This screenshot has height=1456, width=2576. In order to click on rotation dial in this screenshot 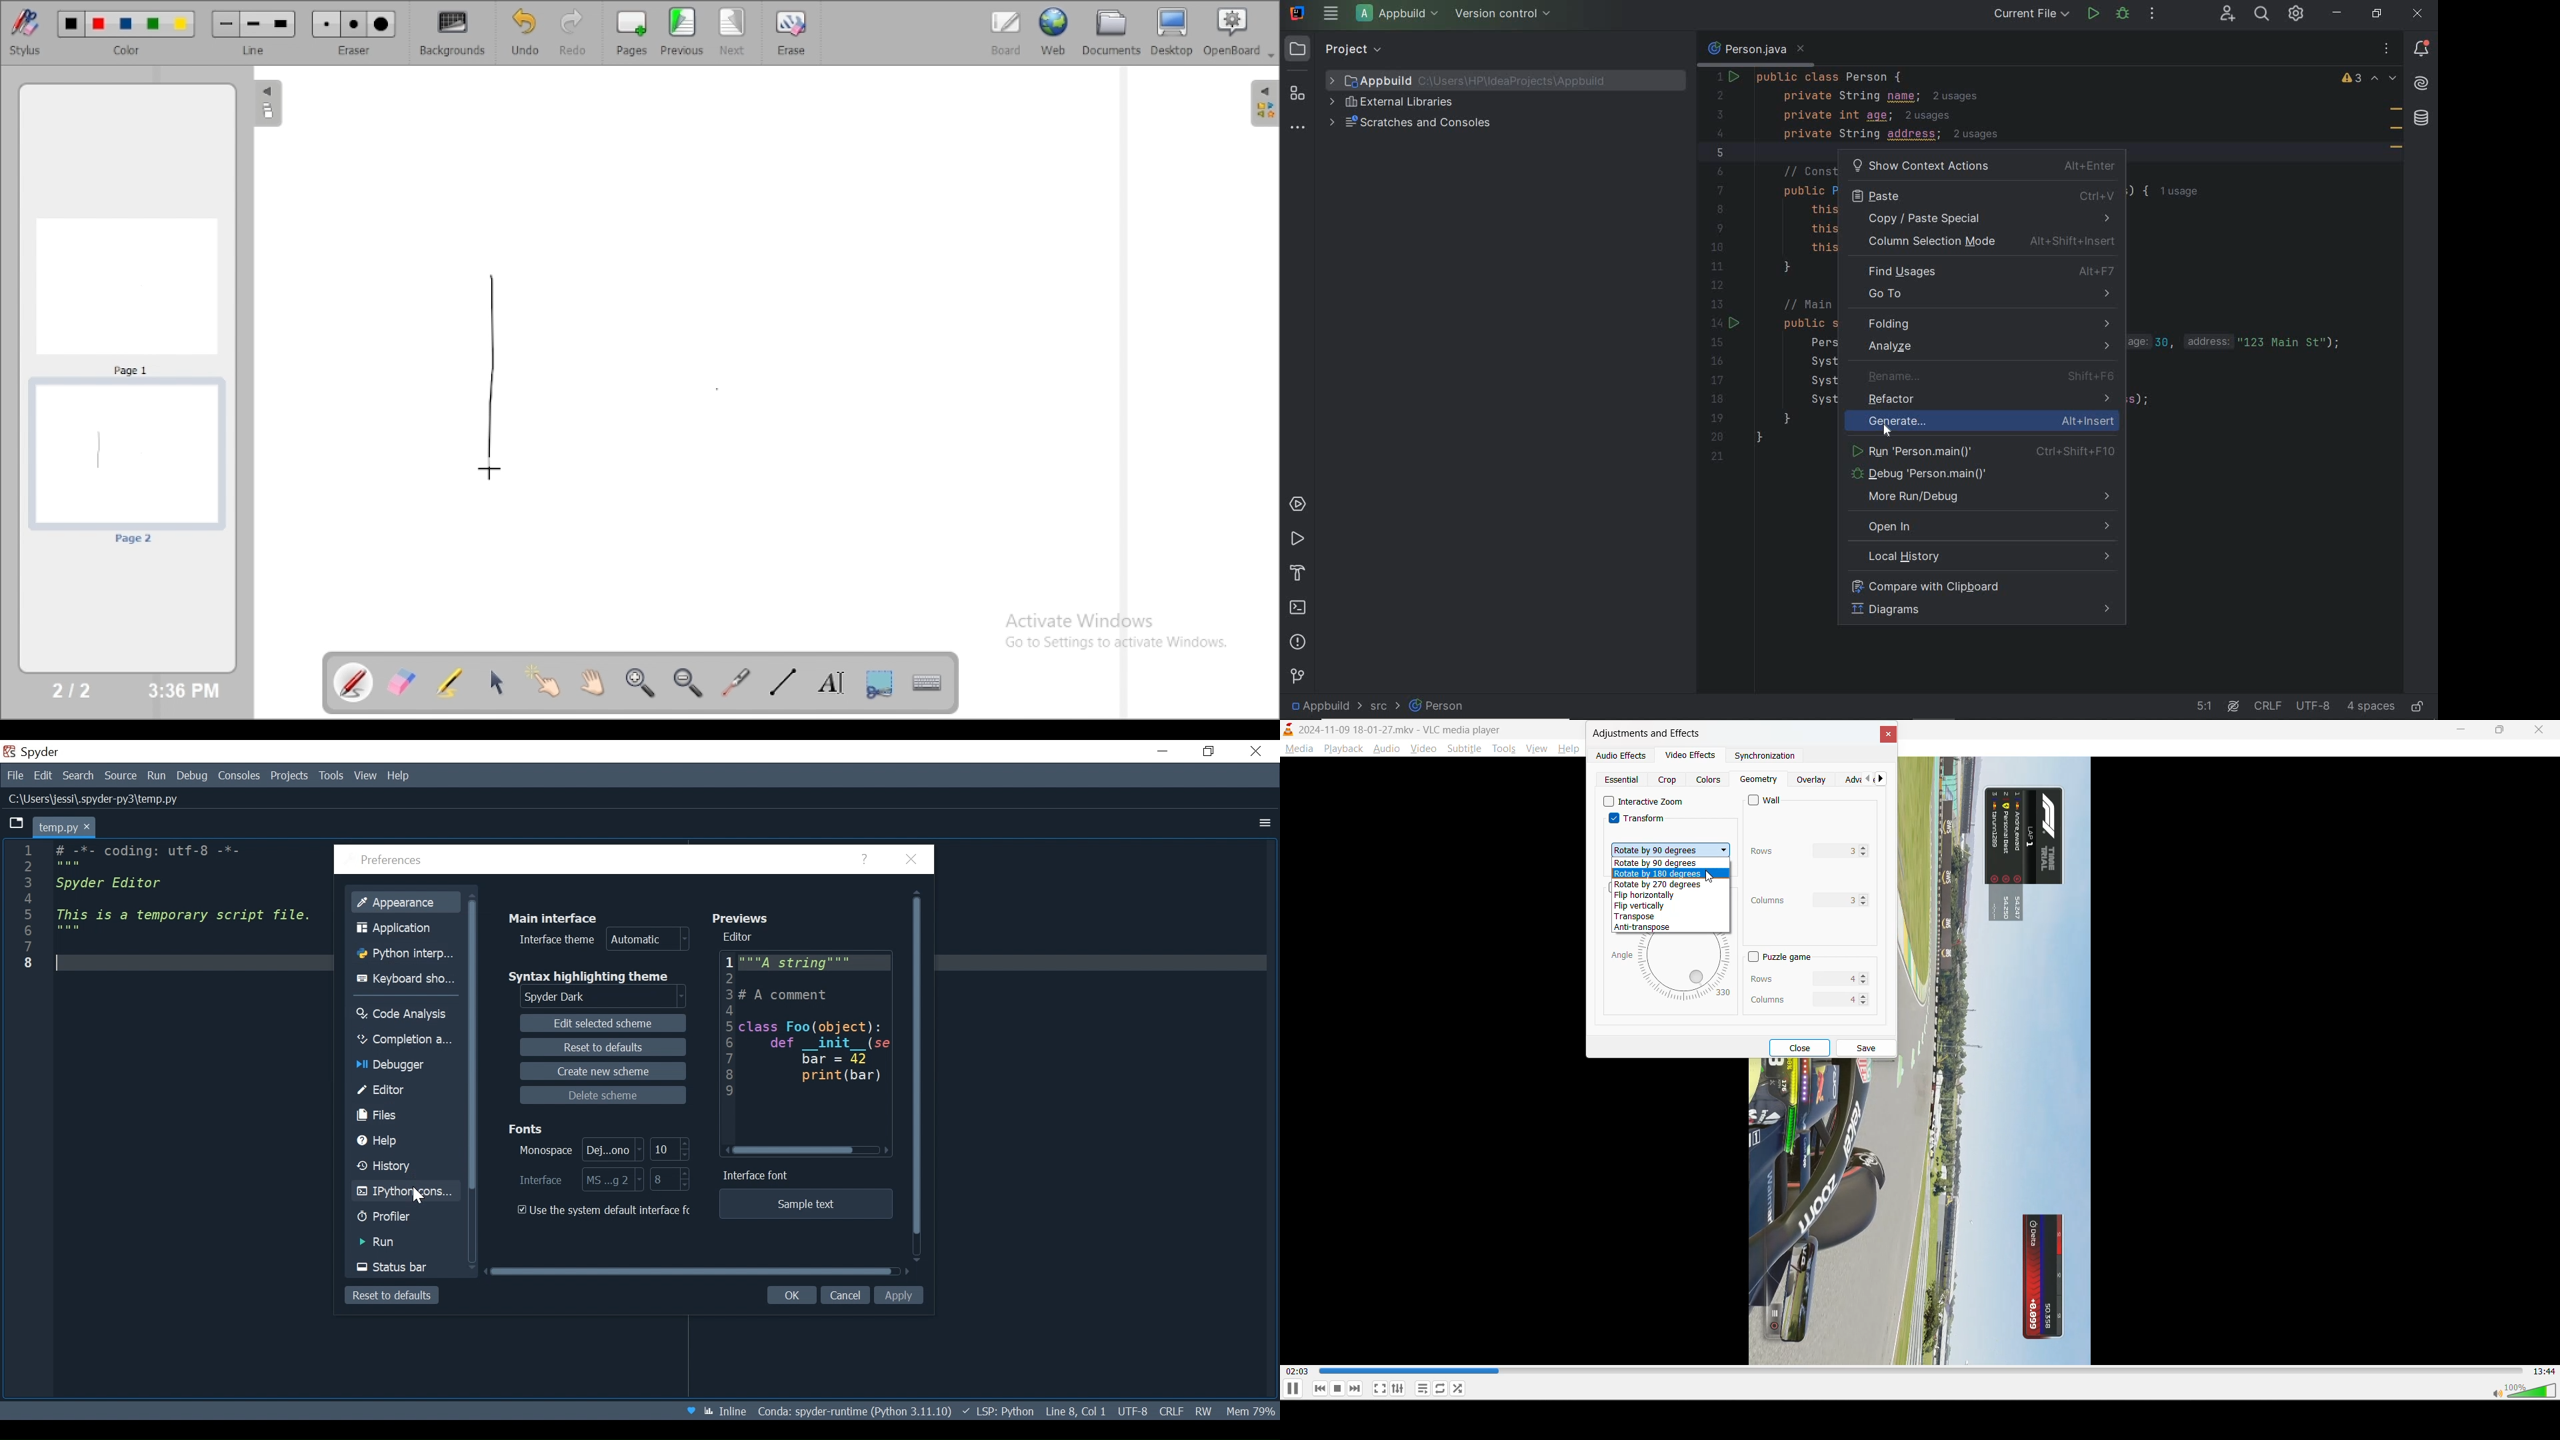, I will do `click(1672, 969)`.